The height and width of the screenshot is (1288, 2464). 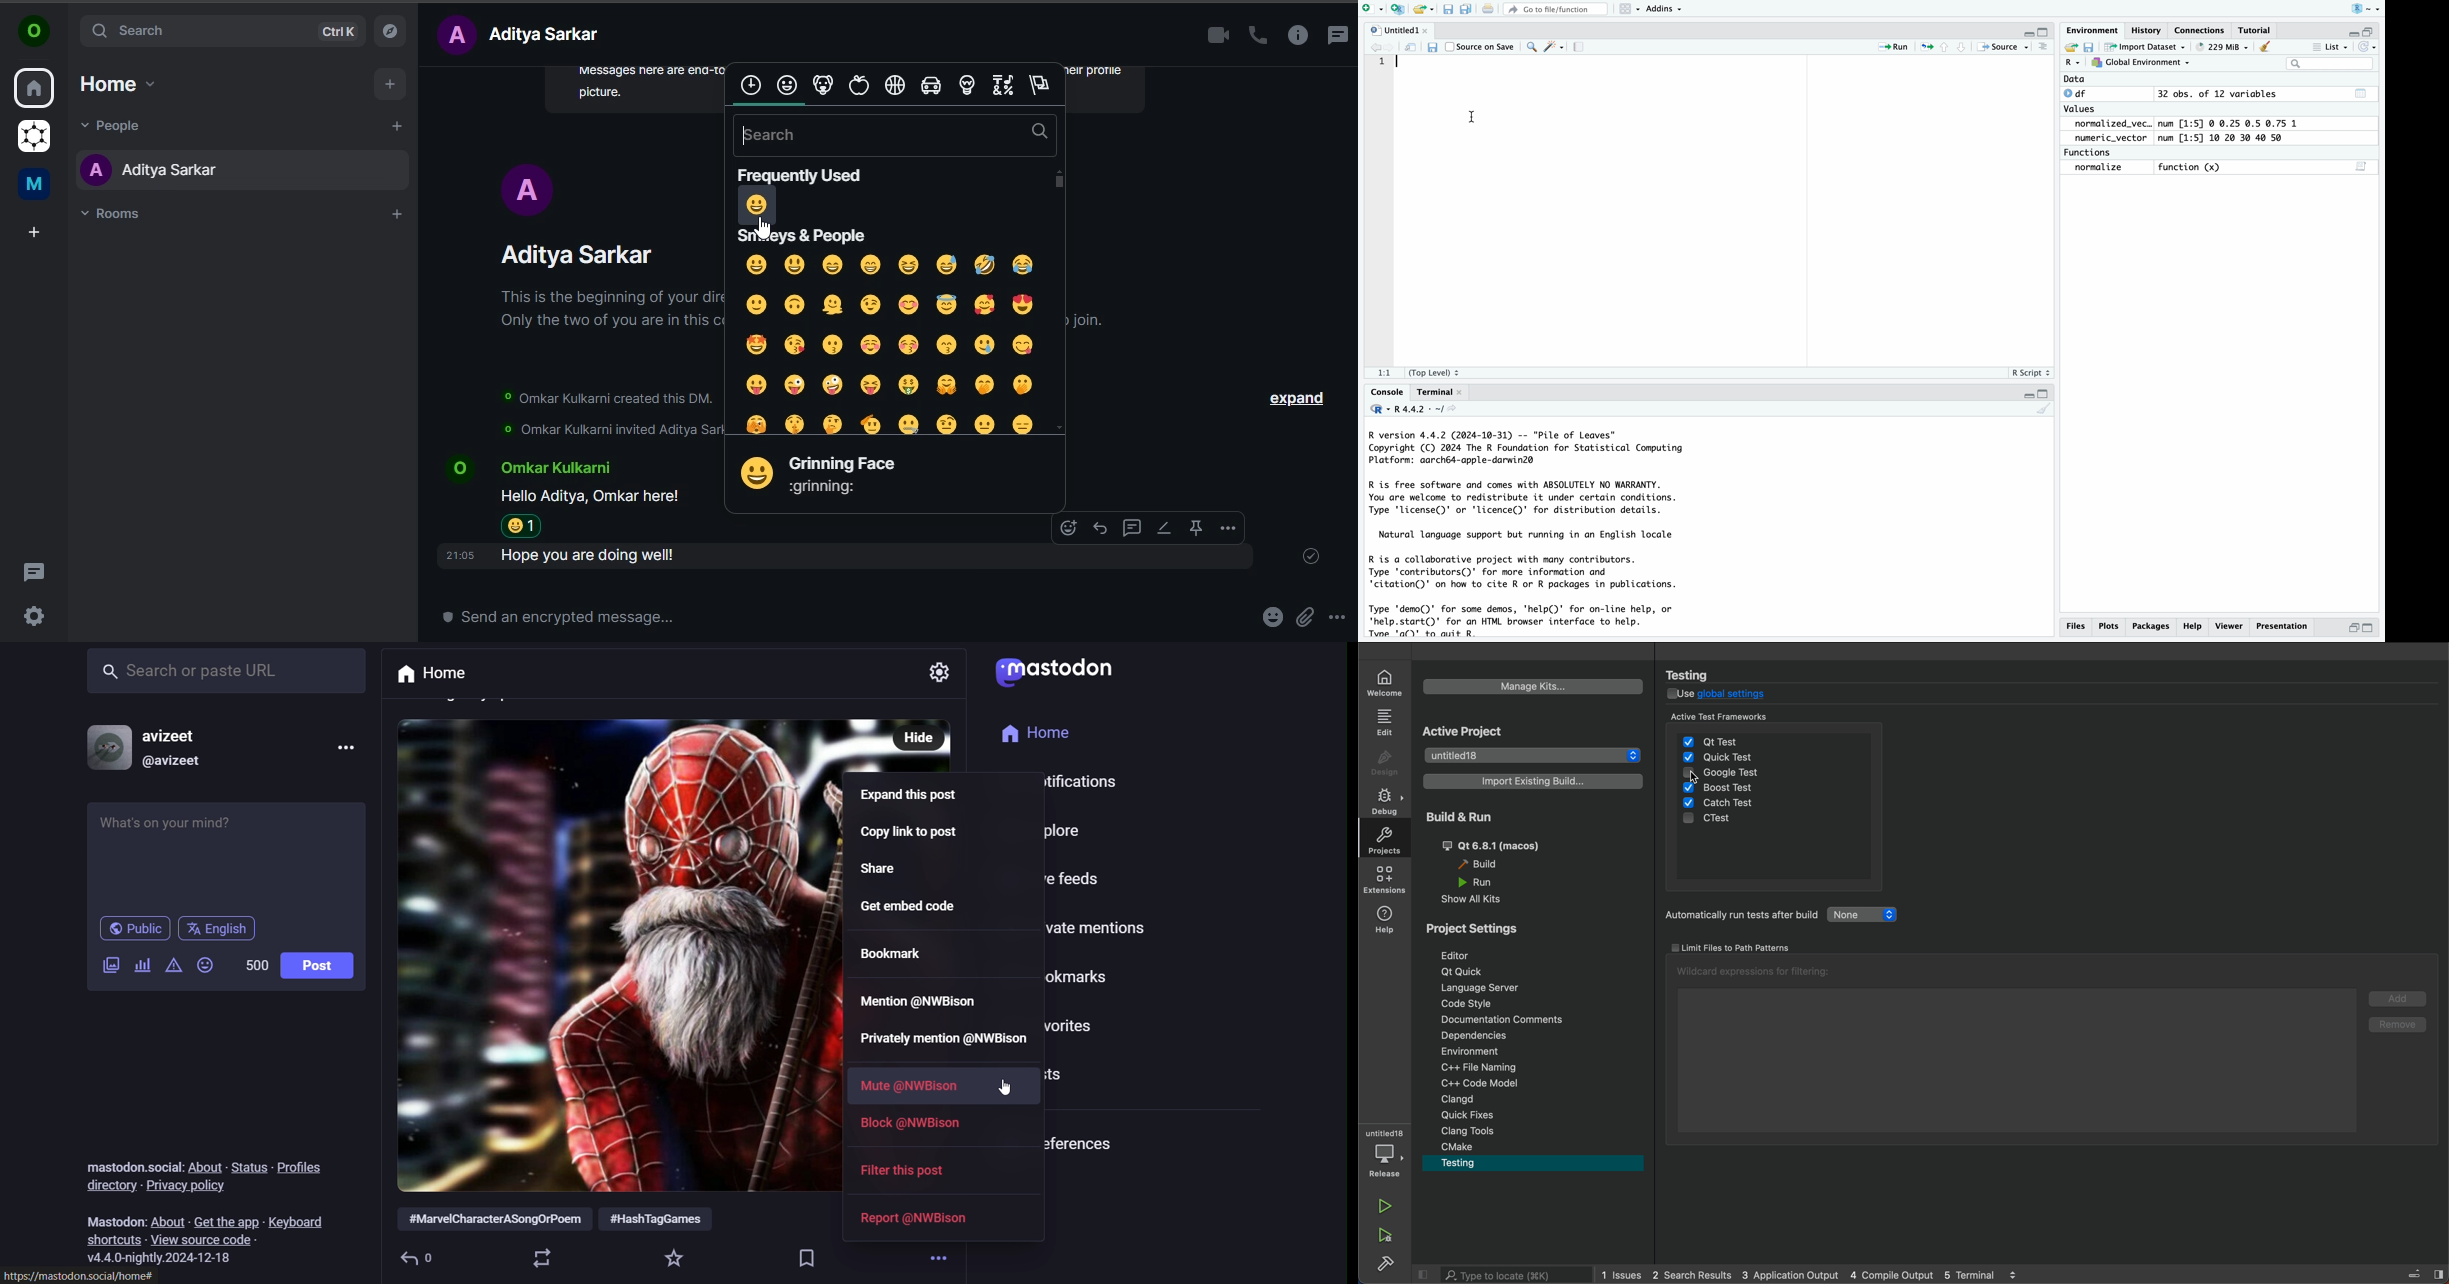 What do you see at coordinates (2147, 30) in the screenshot?
I see `History` at bounding box center [2147, 30].